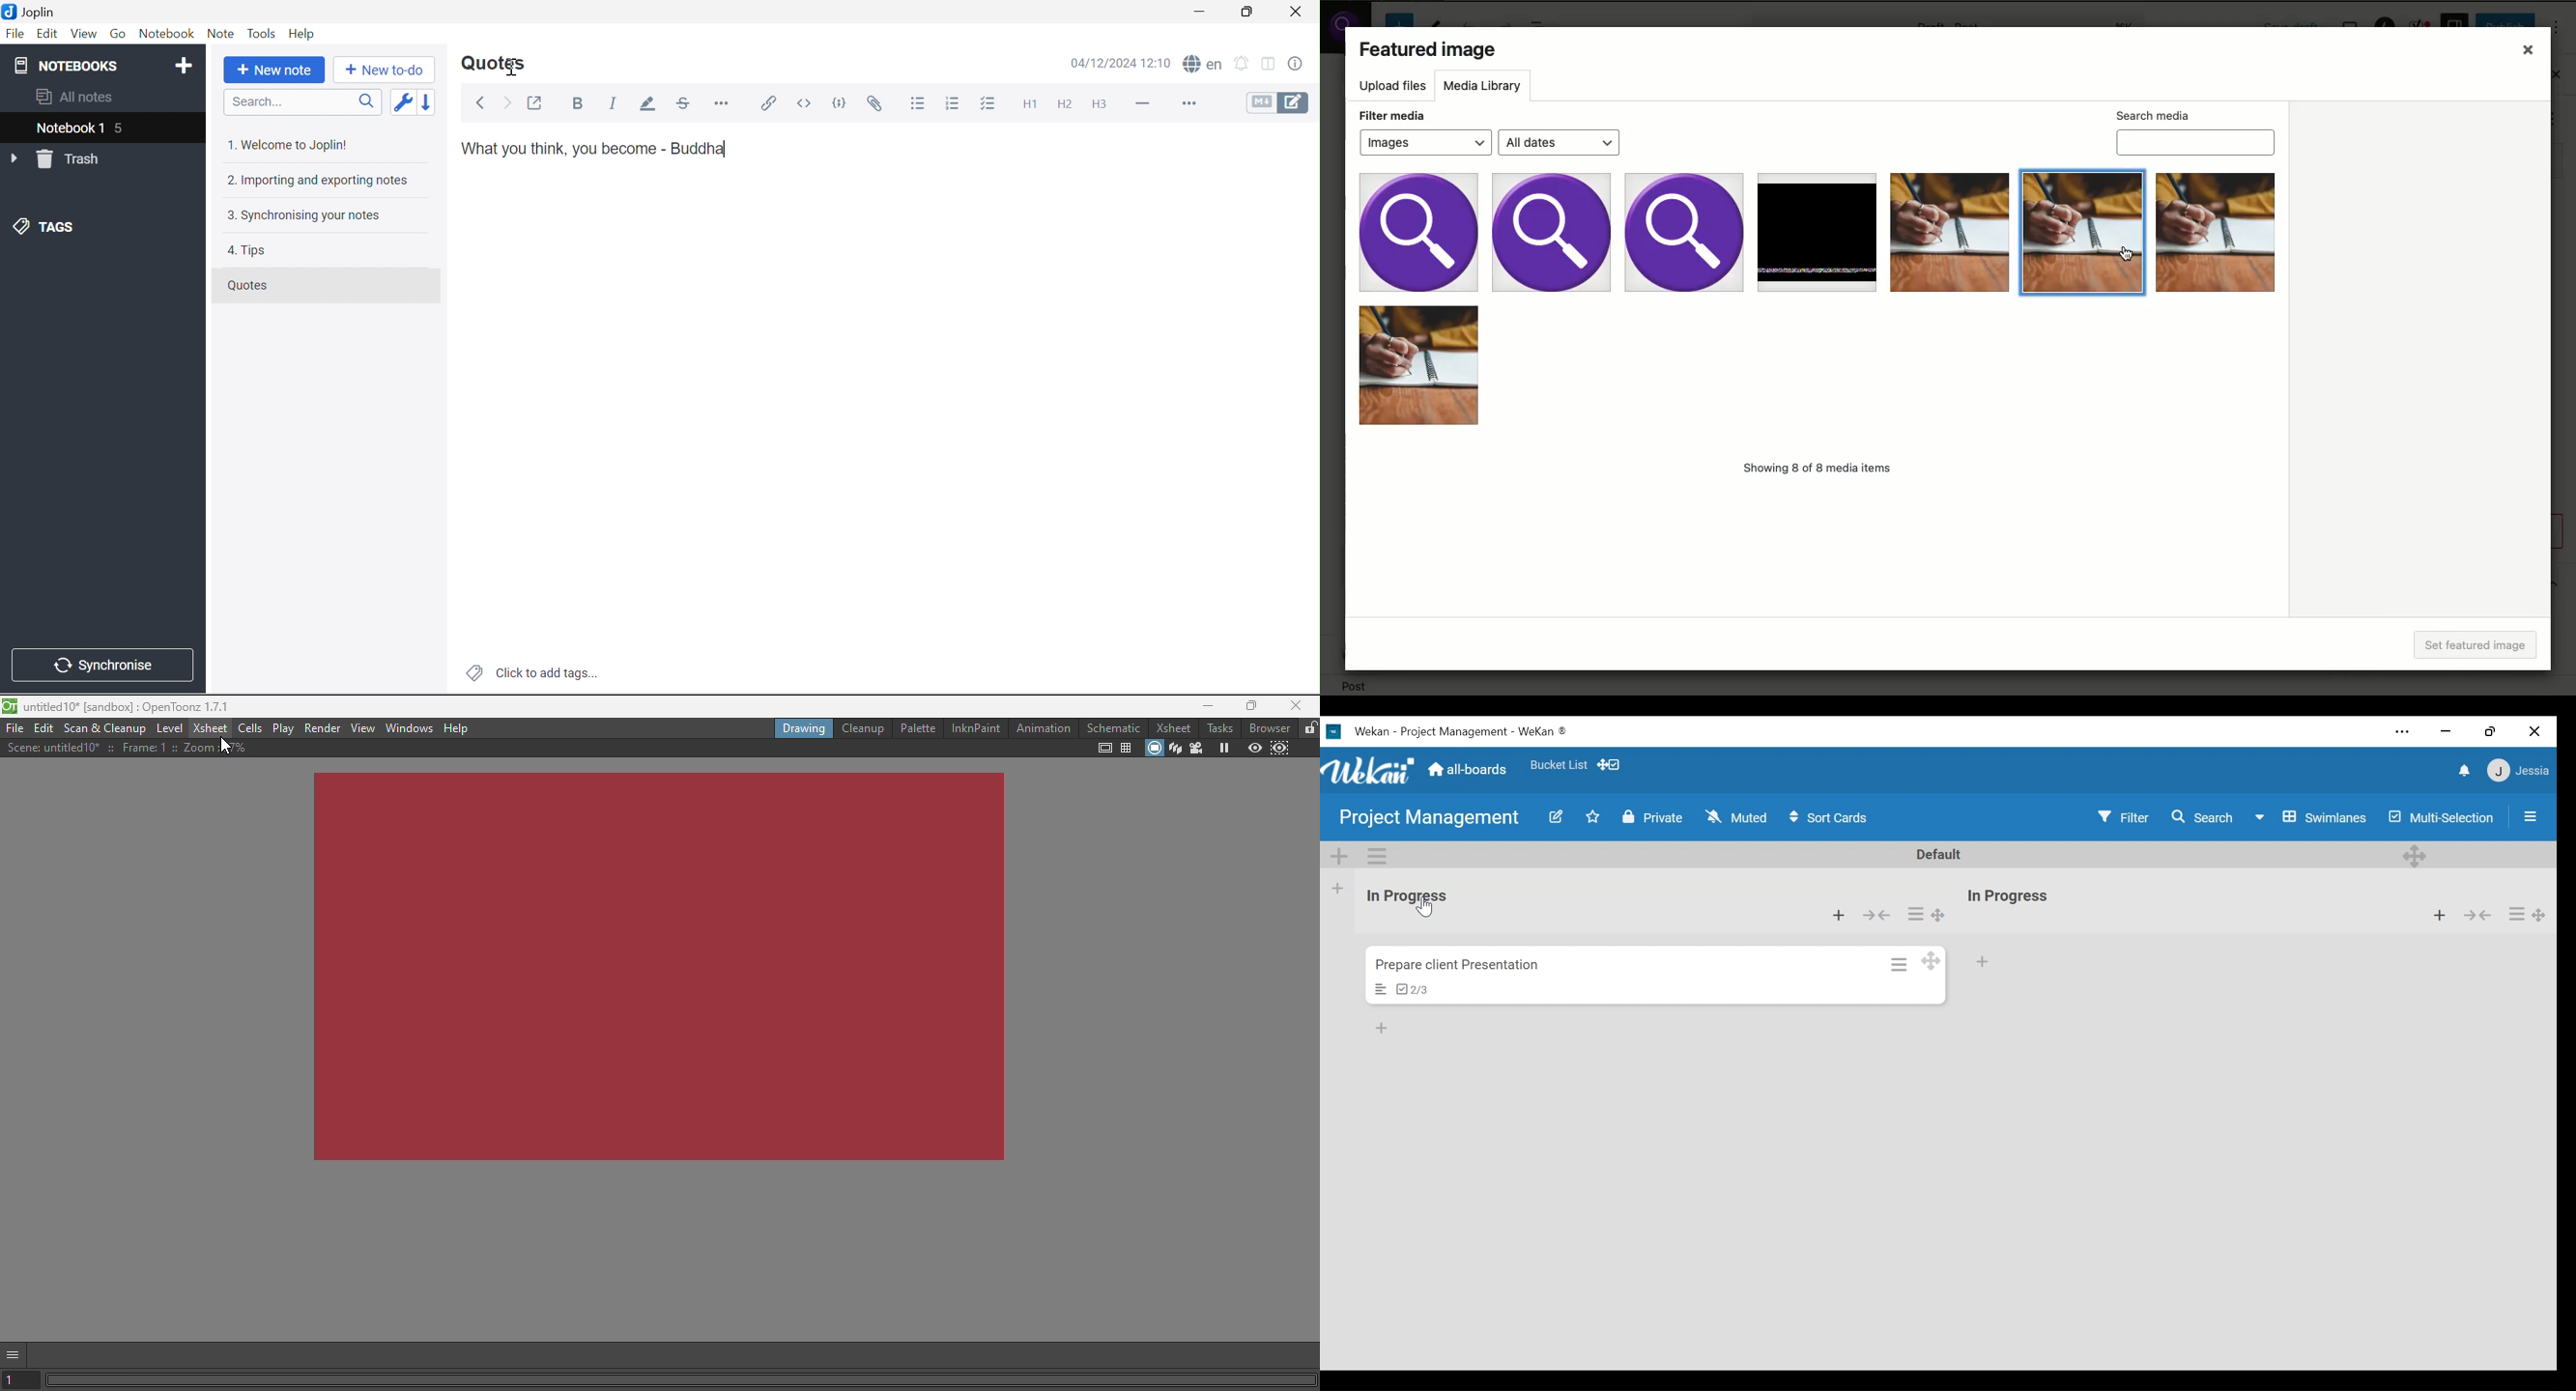 The width and height of the screenshot is (2576, 1400). I want to click on Notebook, so click(169, 35).